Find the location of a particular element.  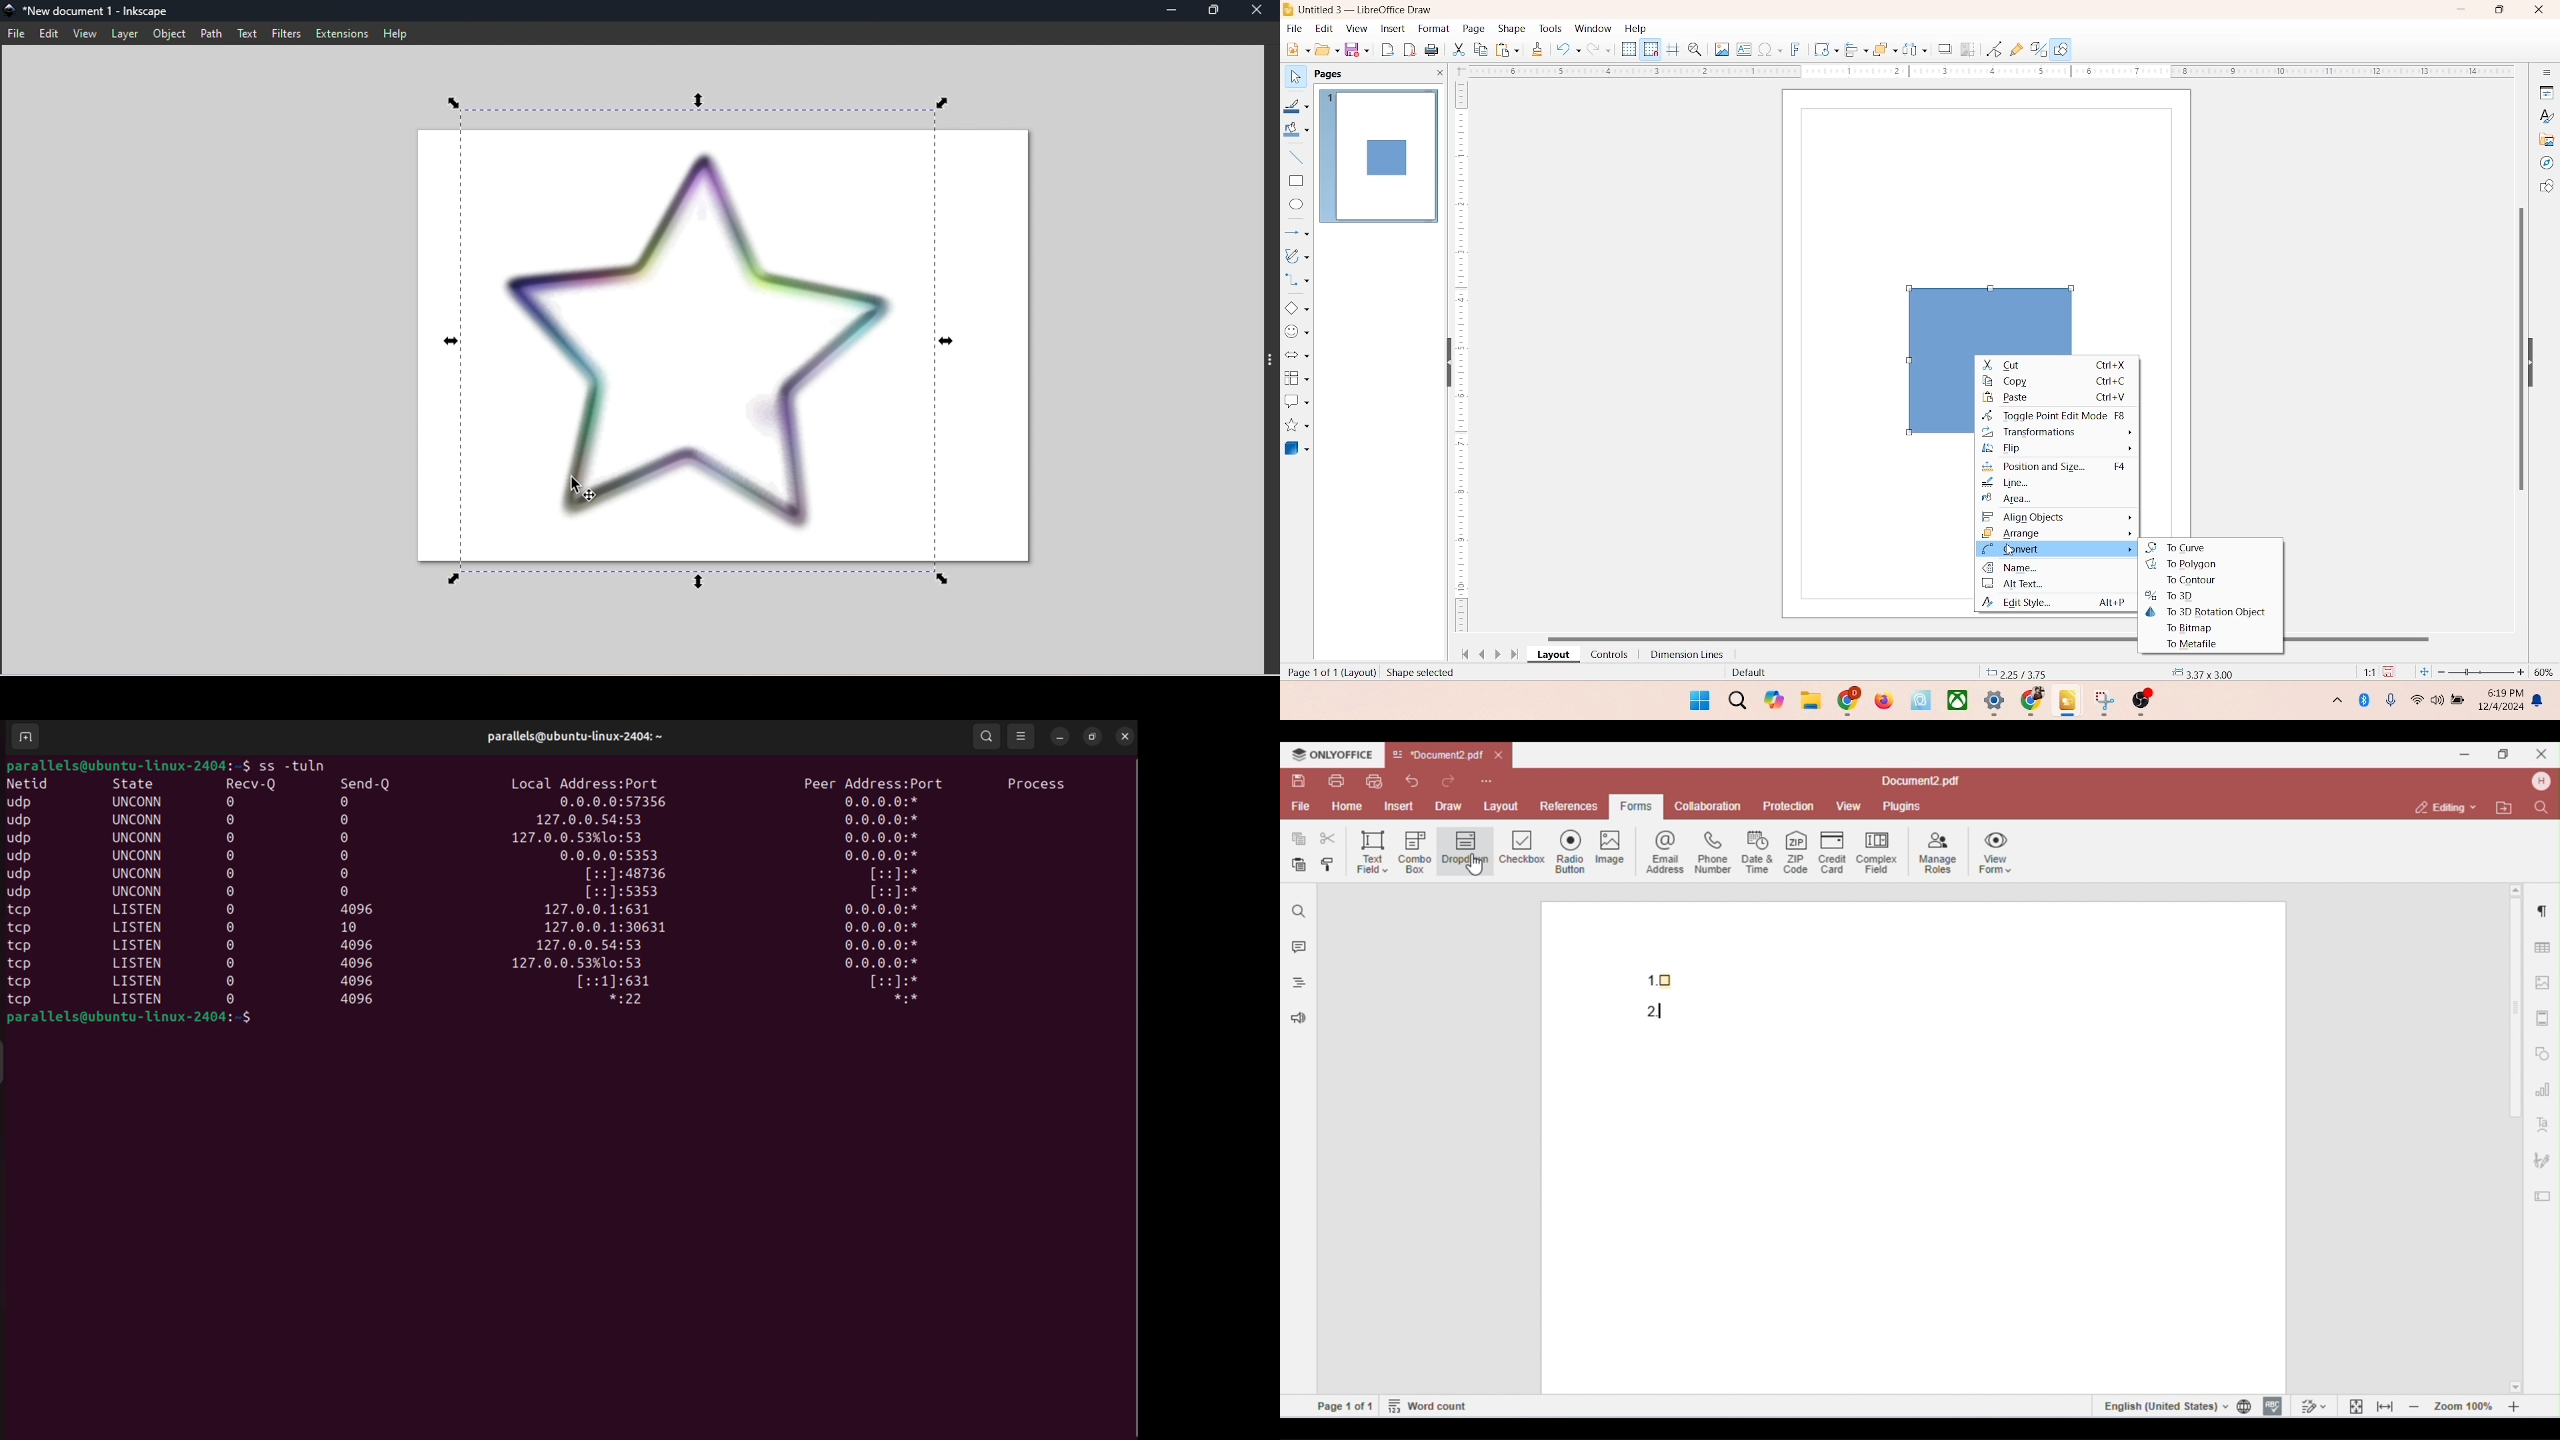

4096 is located at coordinates (362, 980).